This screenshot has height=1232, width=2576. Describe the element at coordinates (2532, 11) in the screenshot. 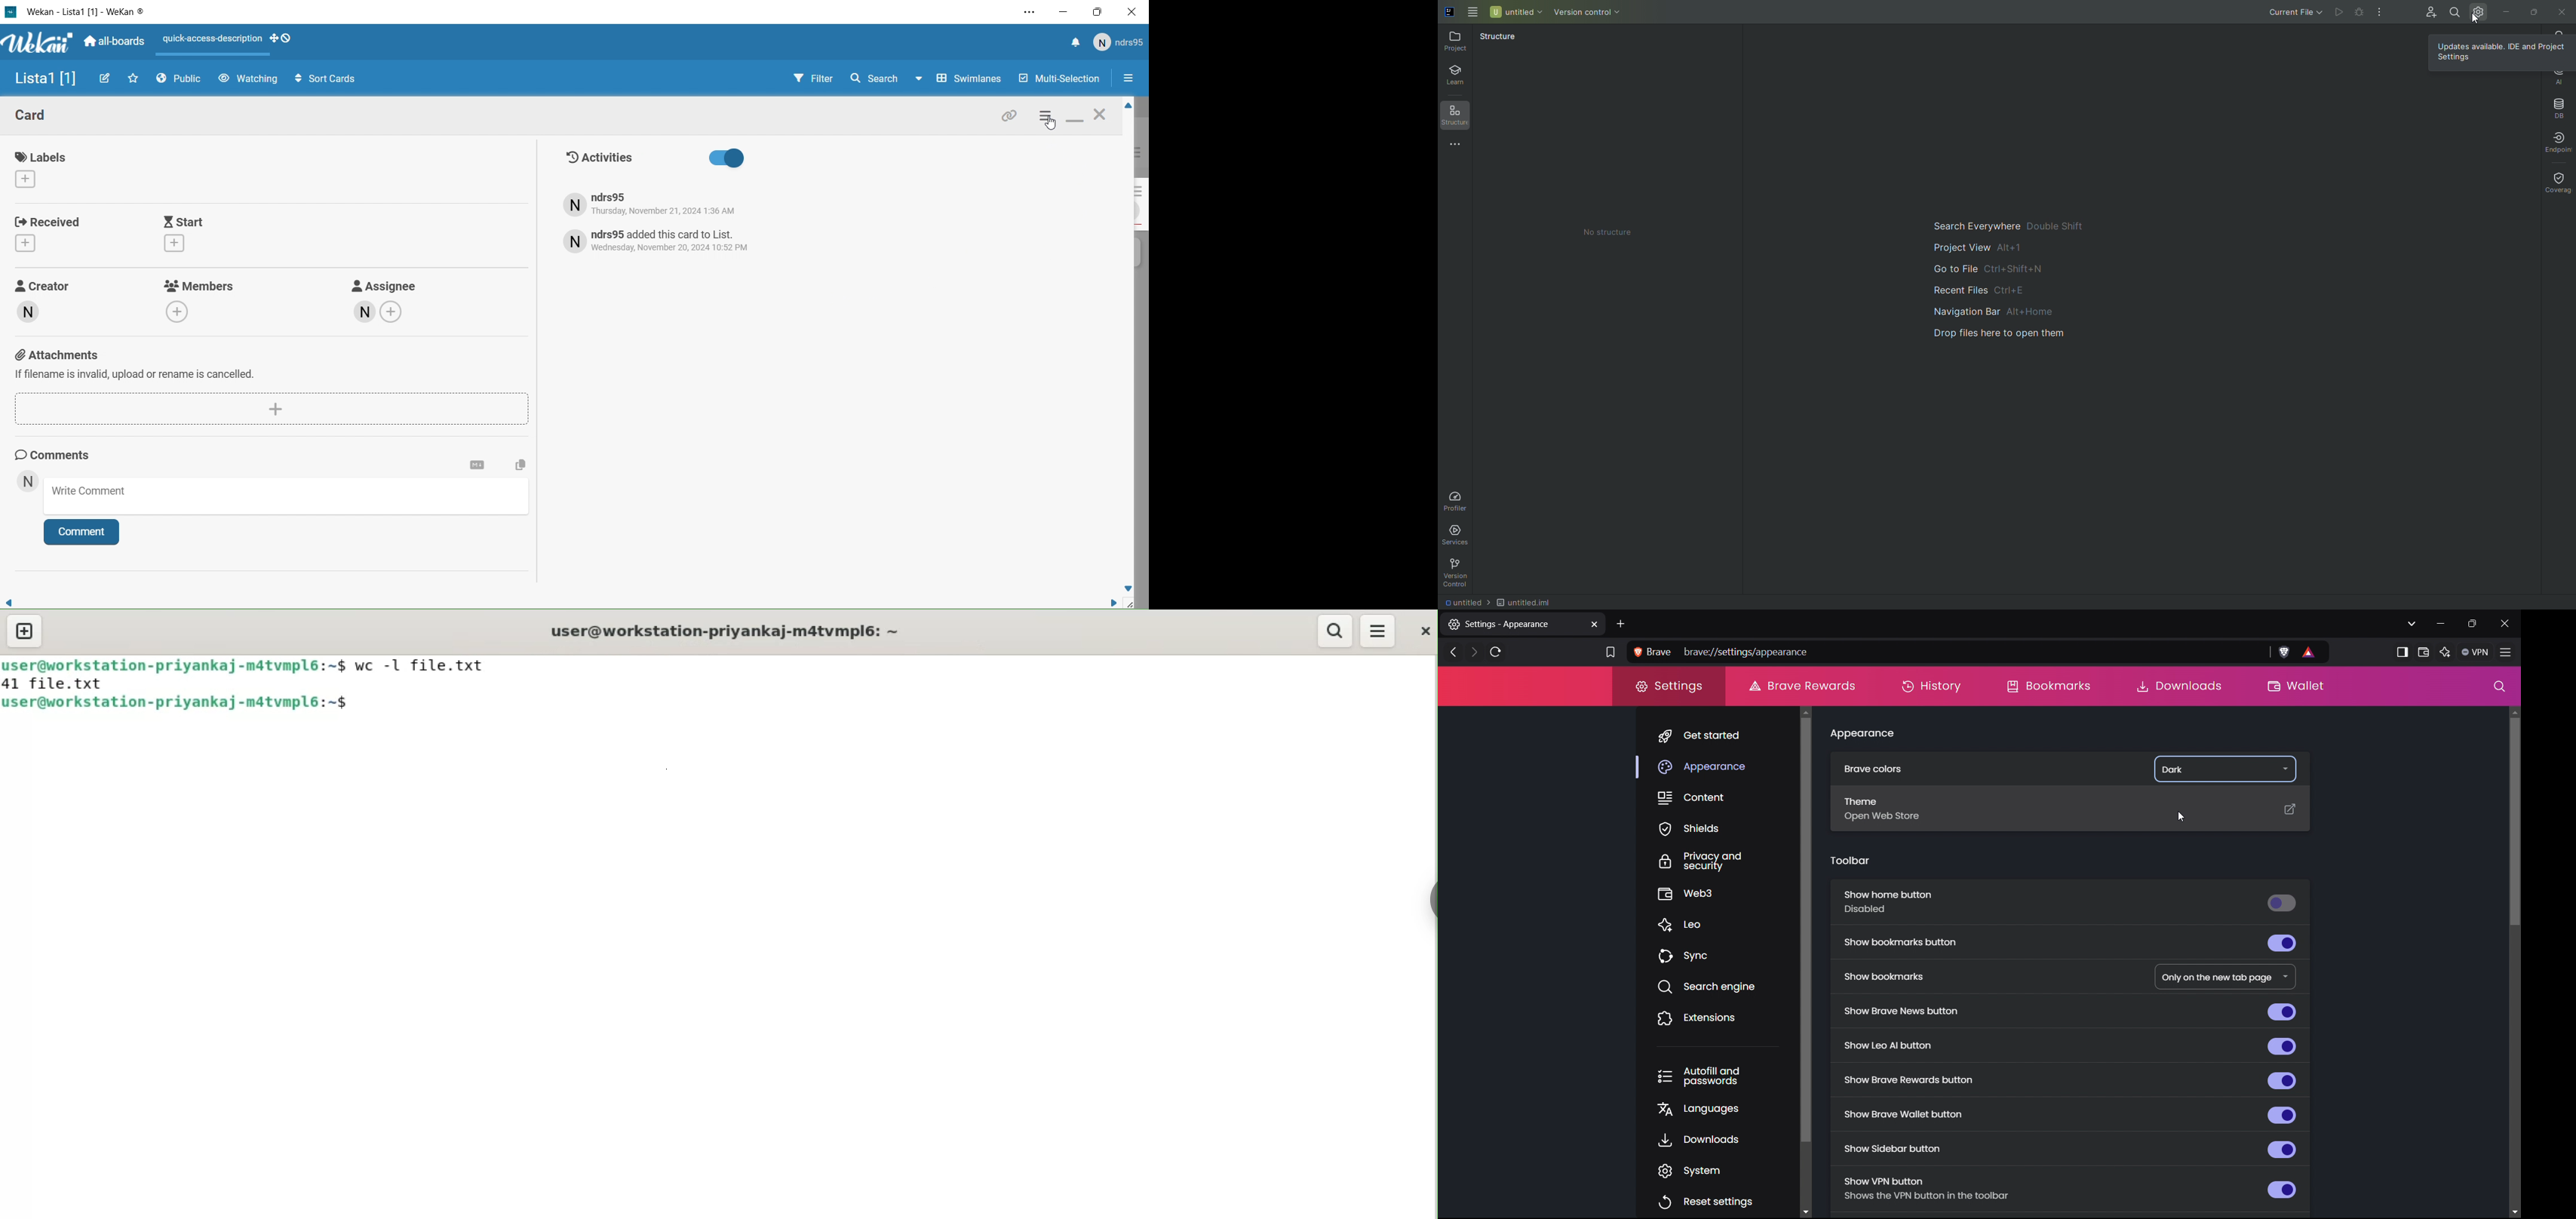

I see `Restore` at that location.